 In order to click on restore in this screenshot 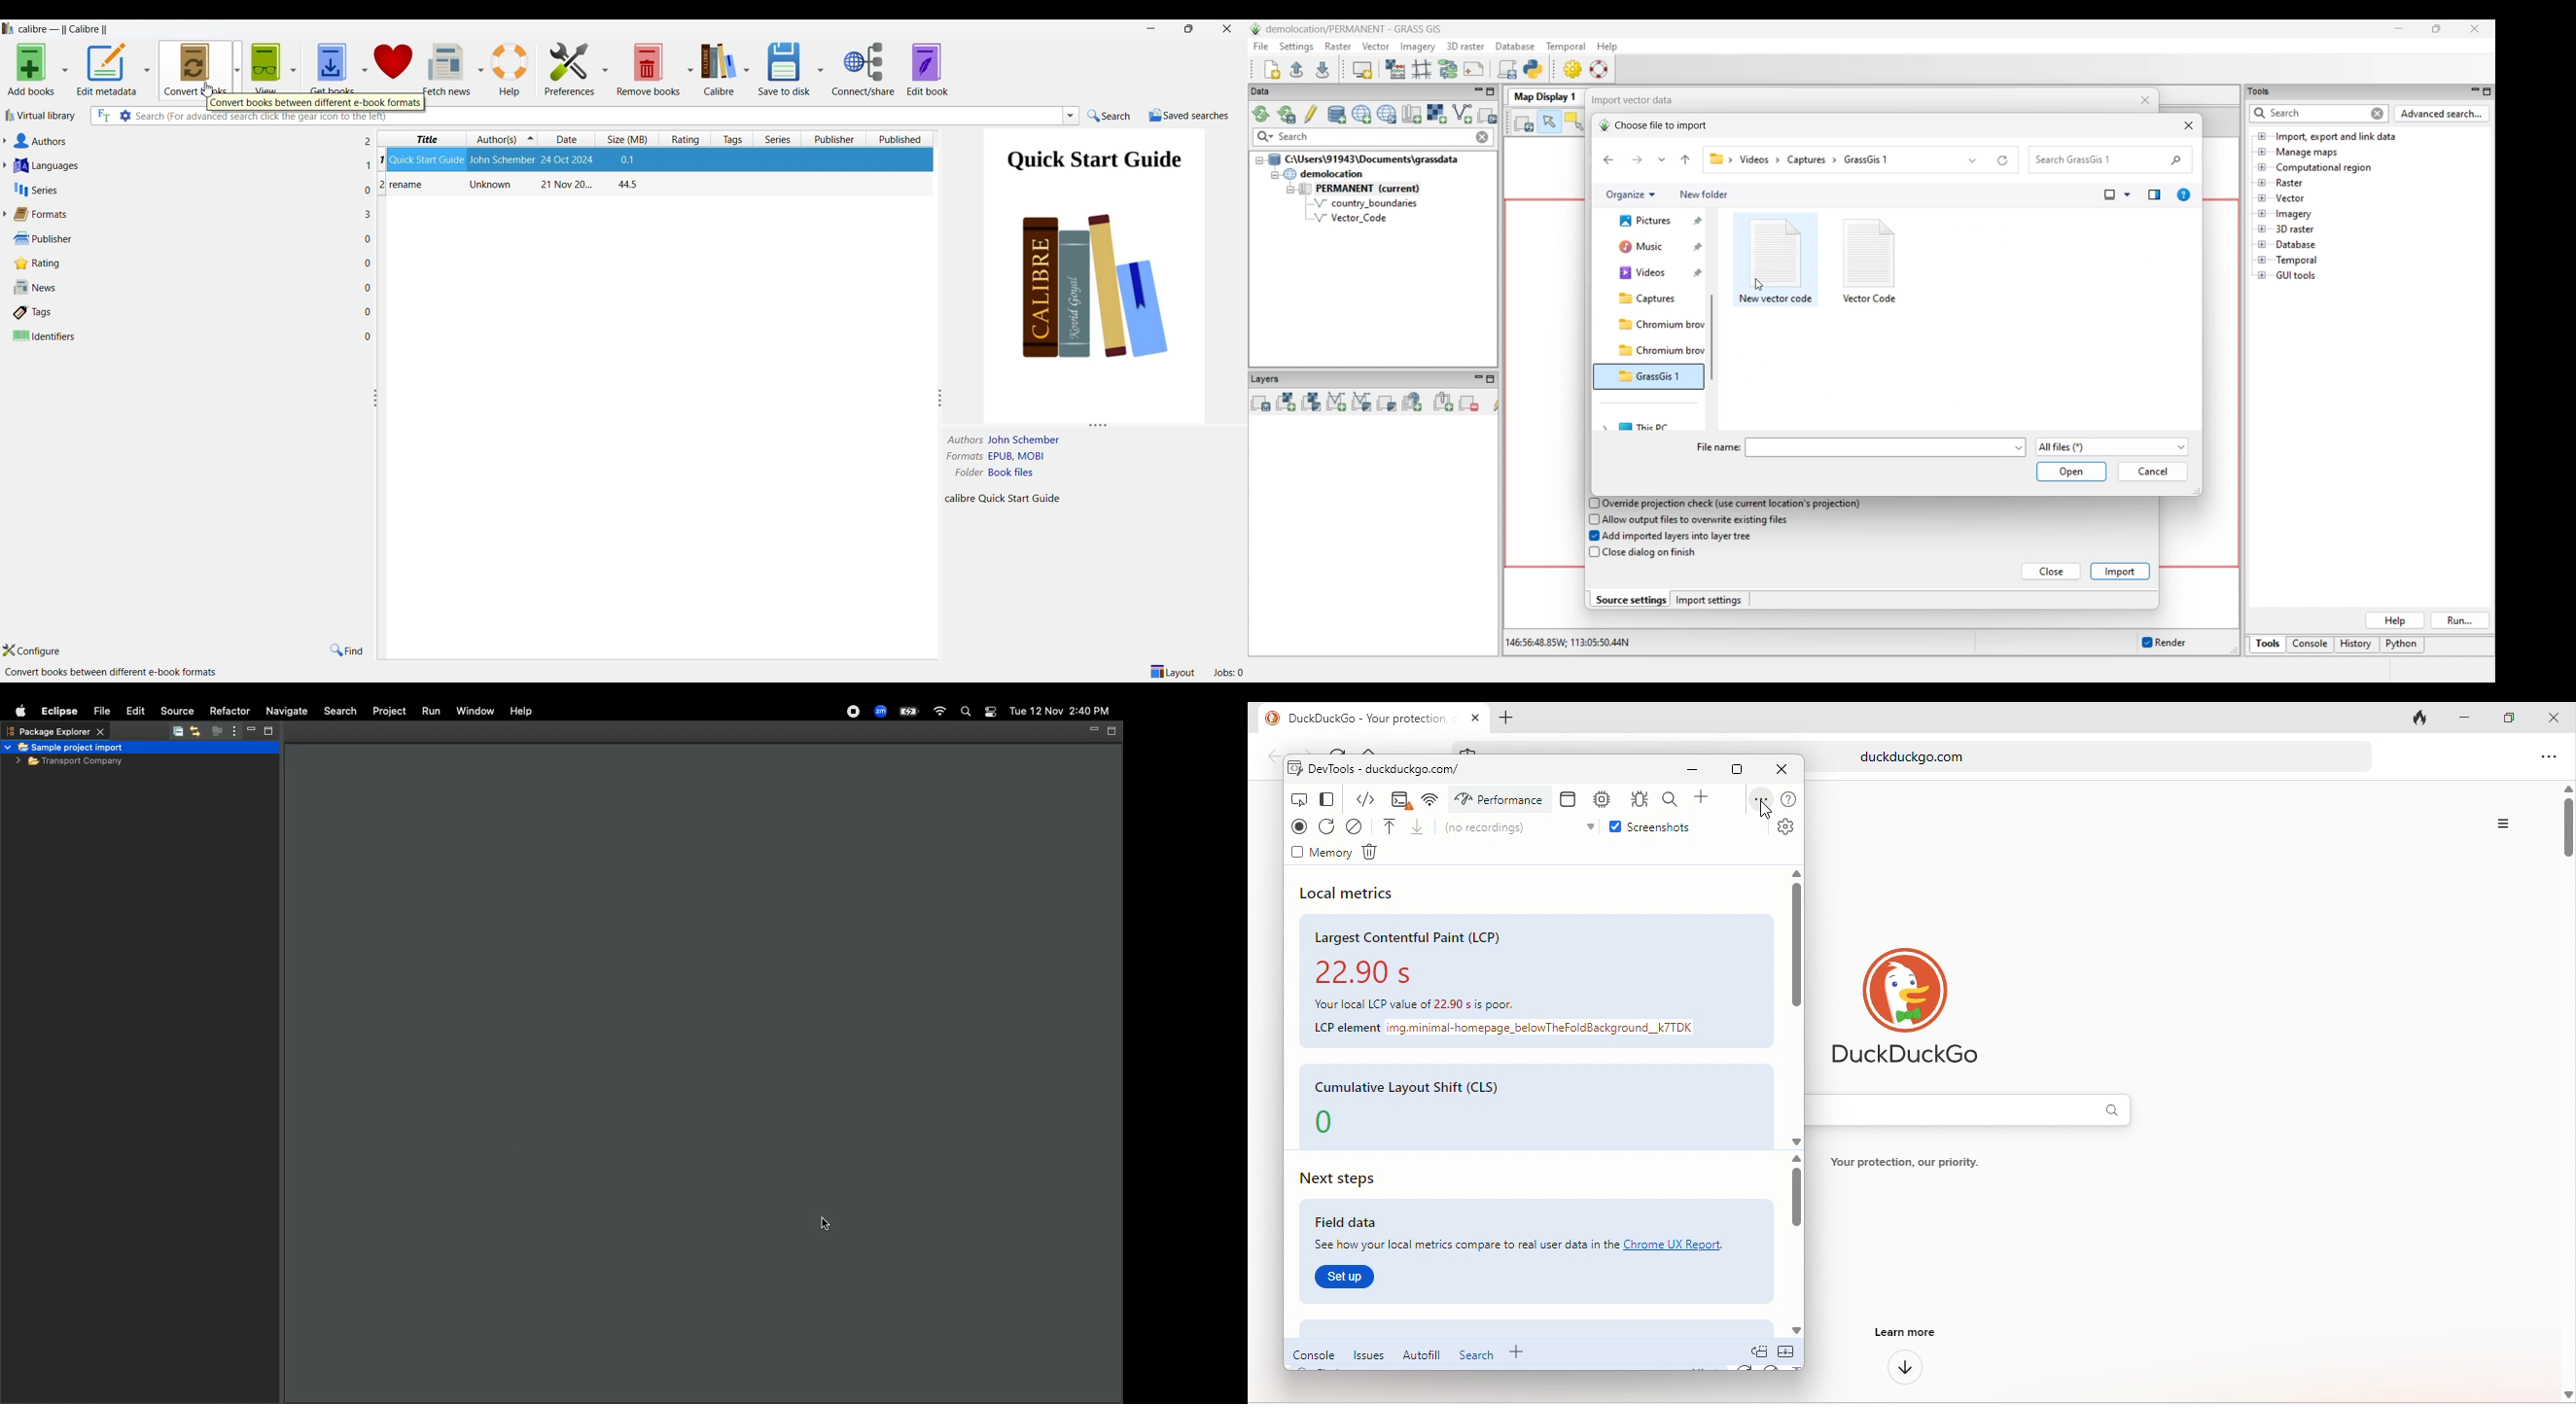, I will do `click(1190, 29)`.